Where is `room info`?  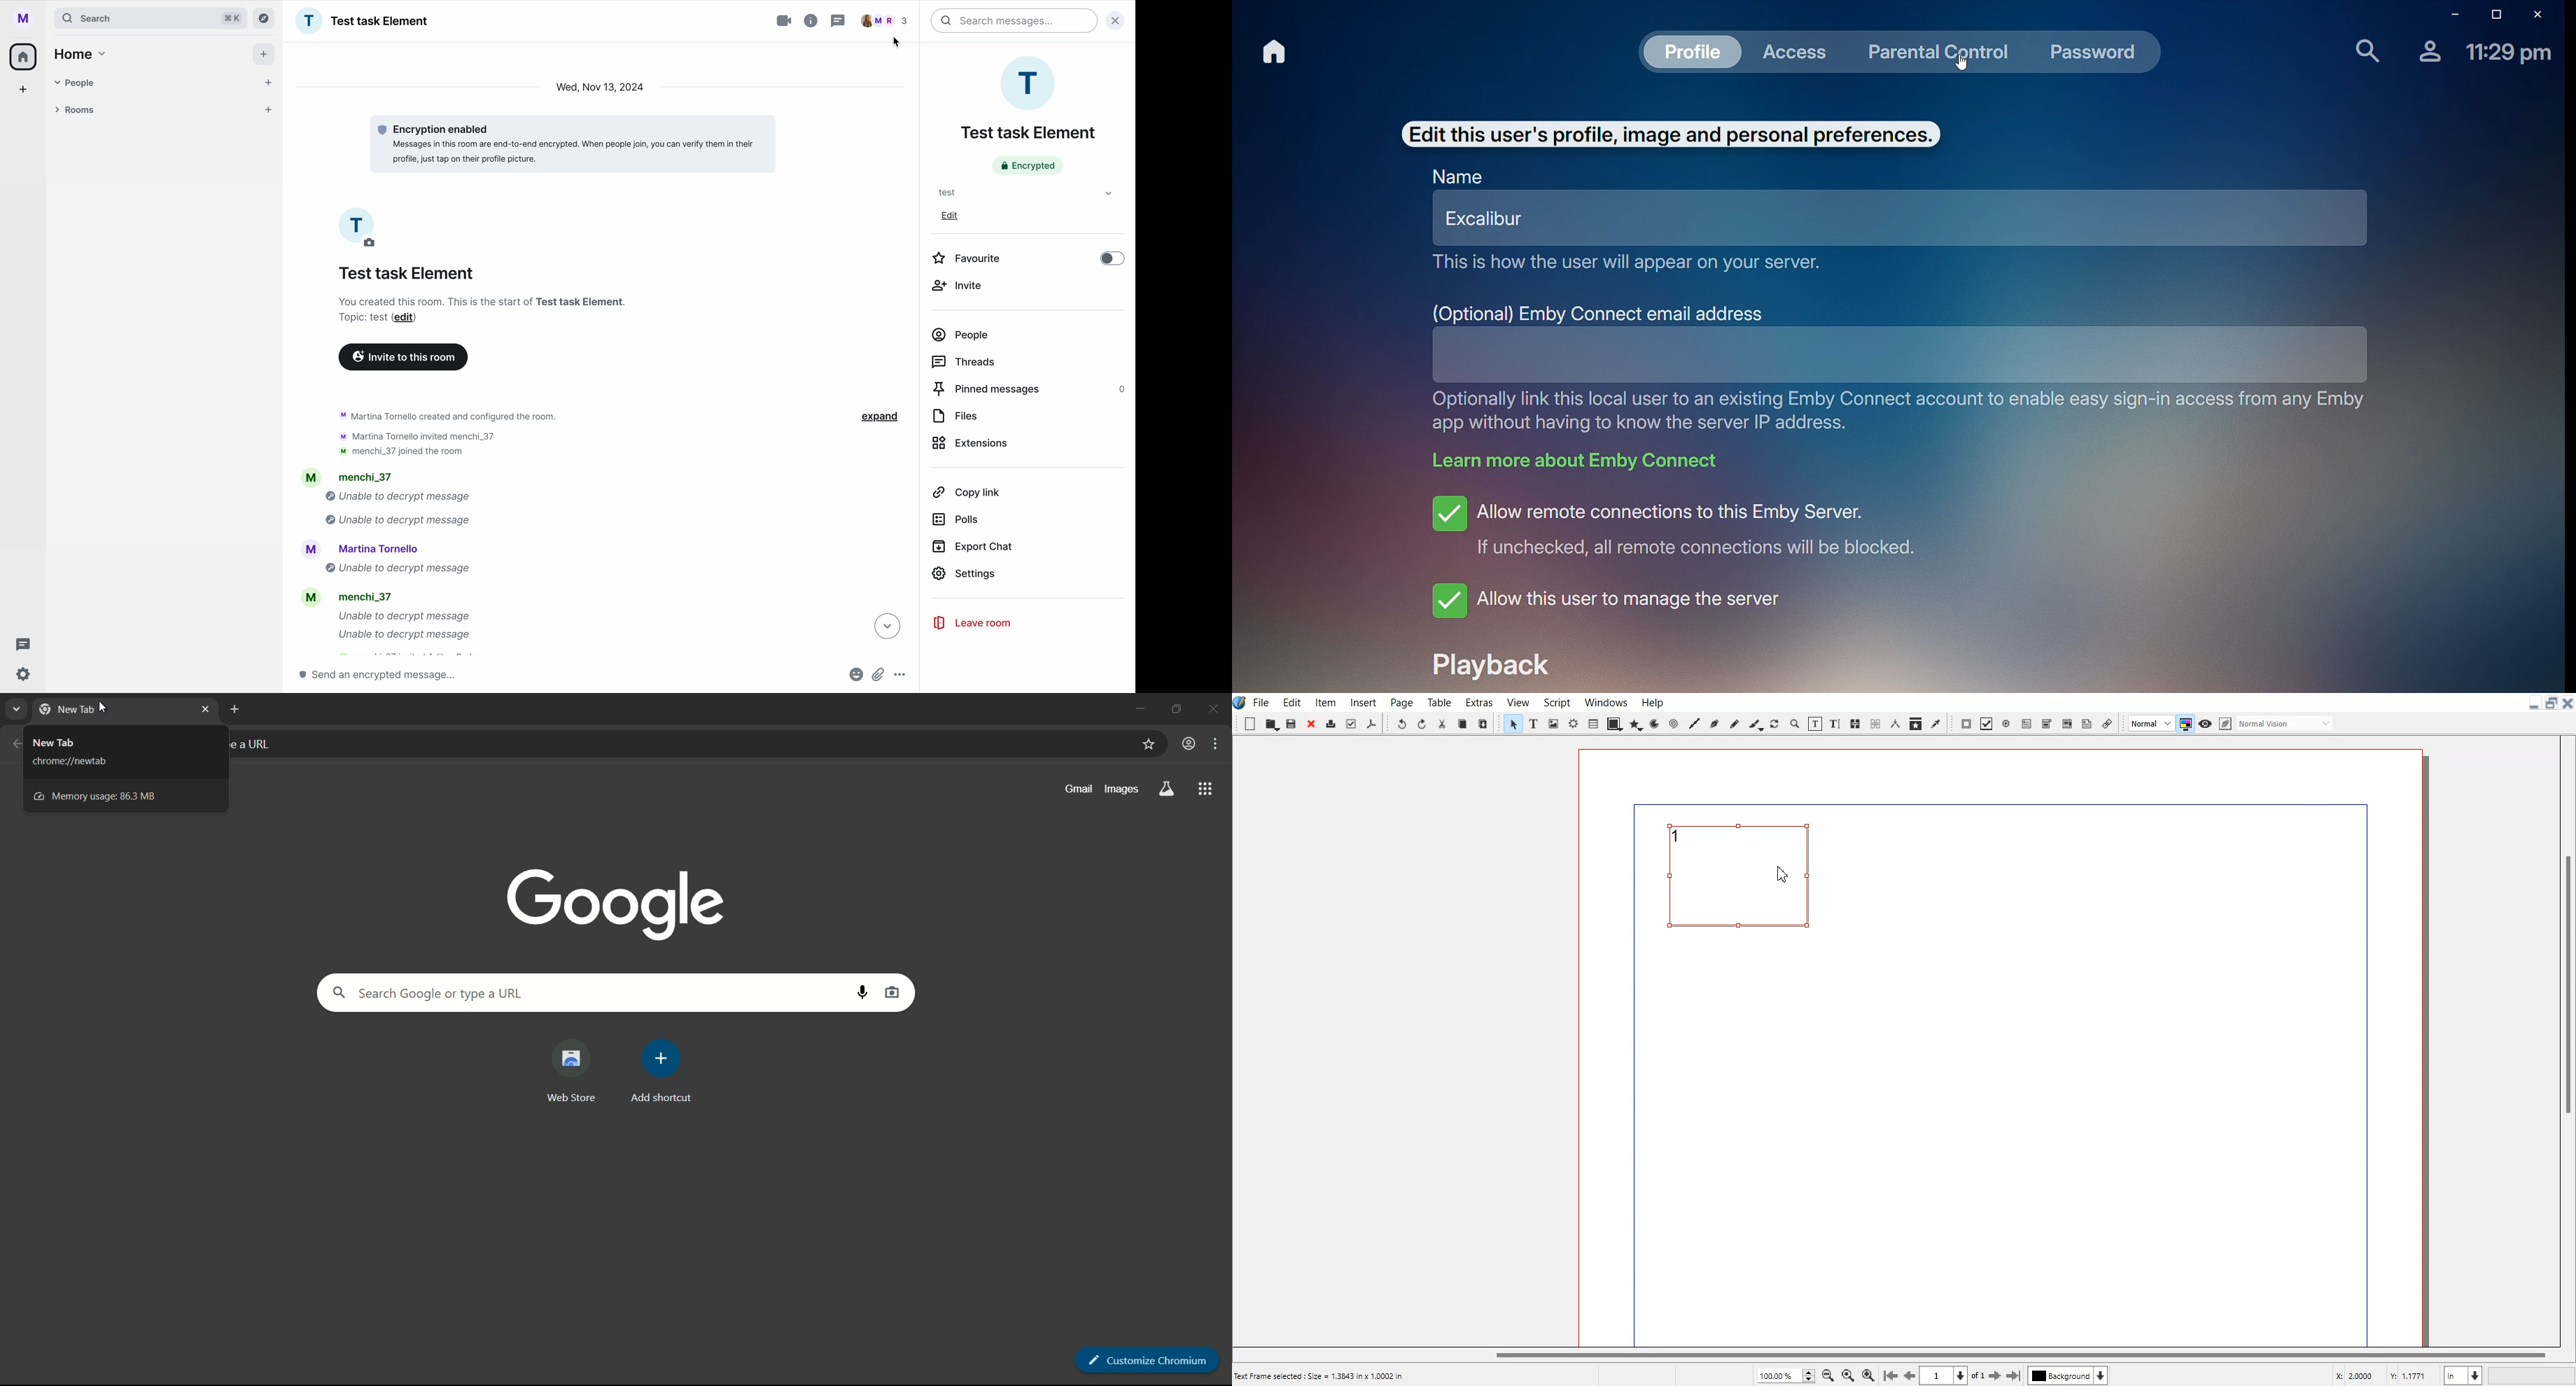
room info is located at coordinates (812, 21).